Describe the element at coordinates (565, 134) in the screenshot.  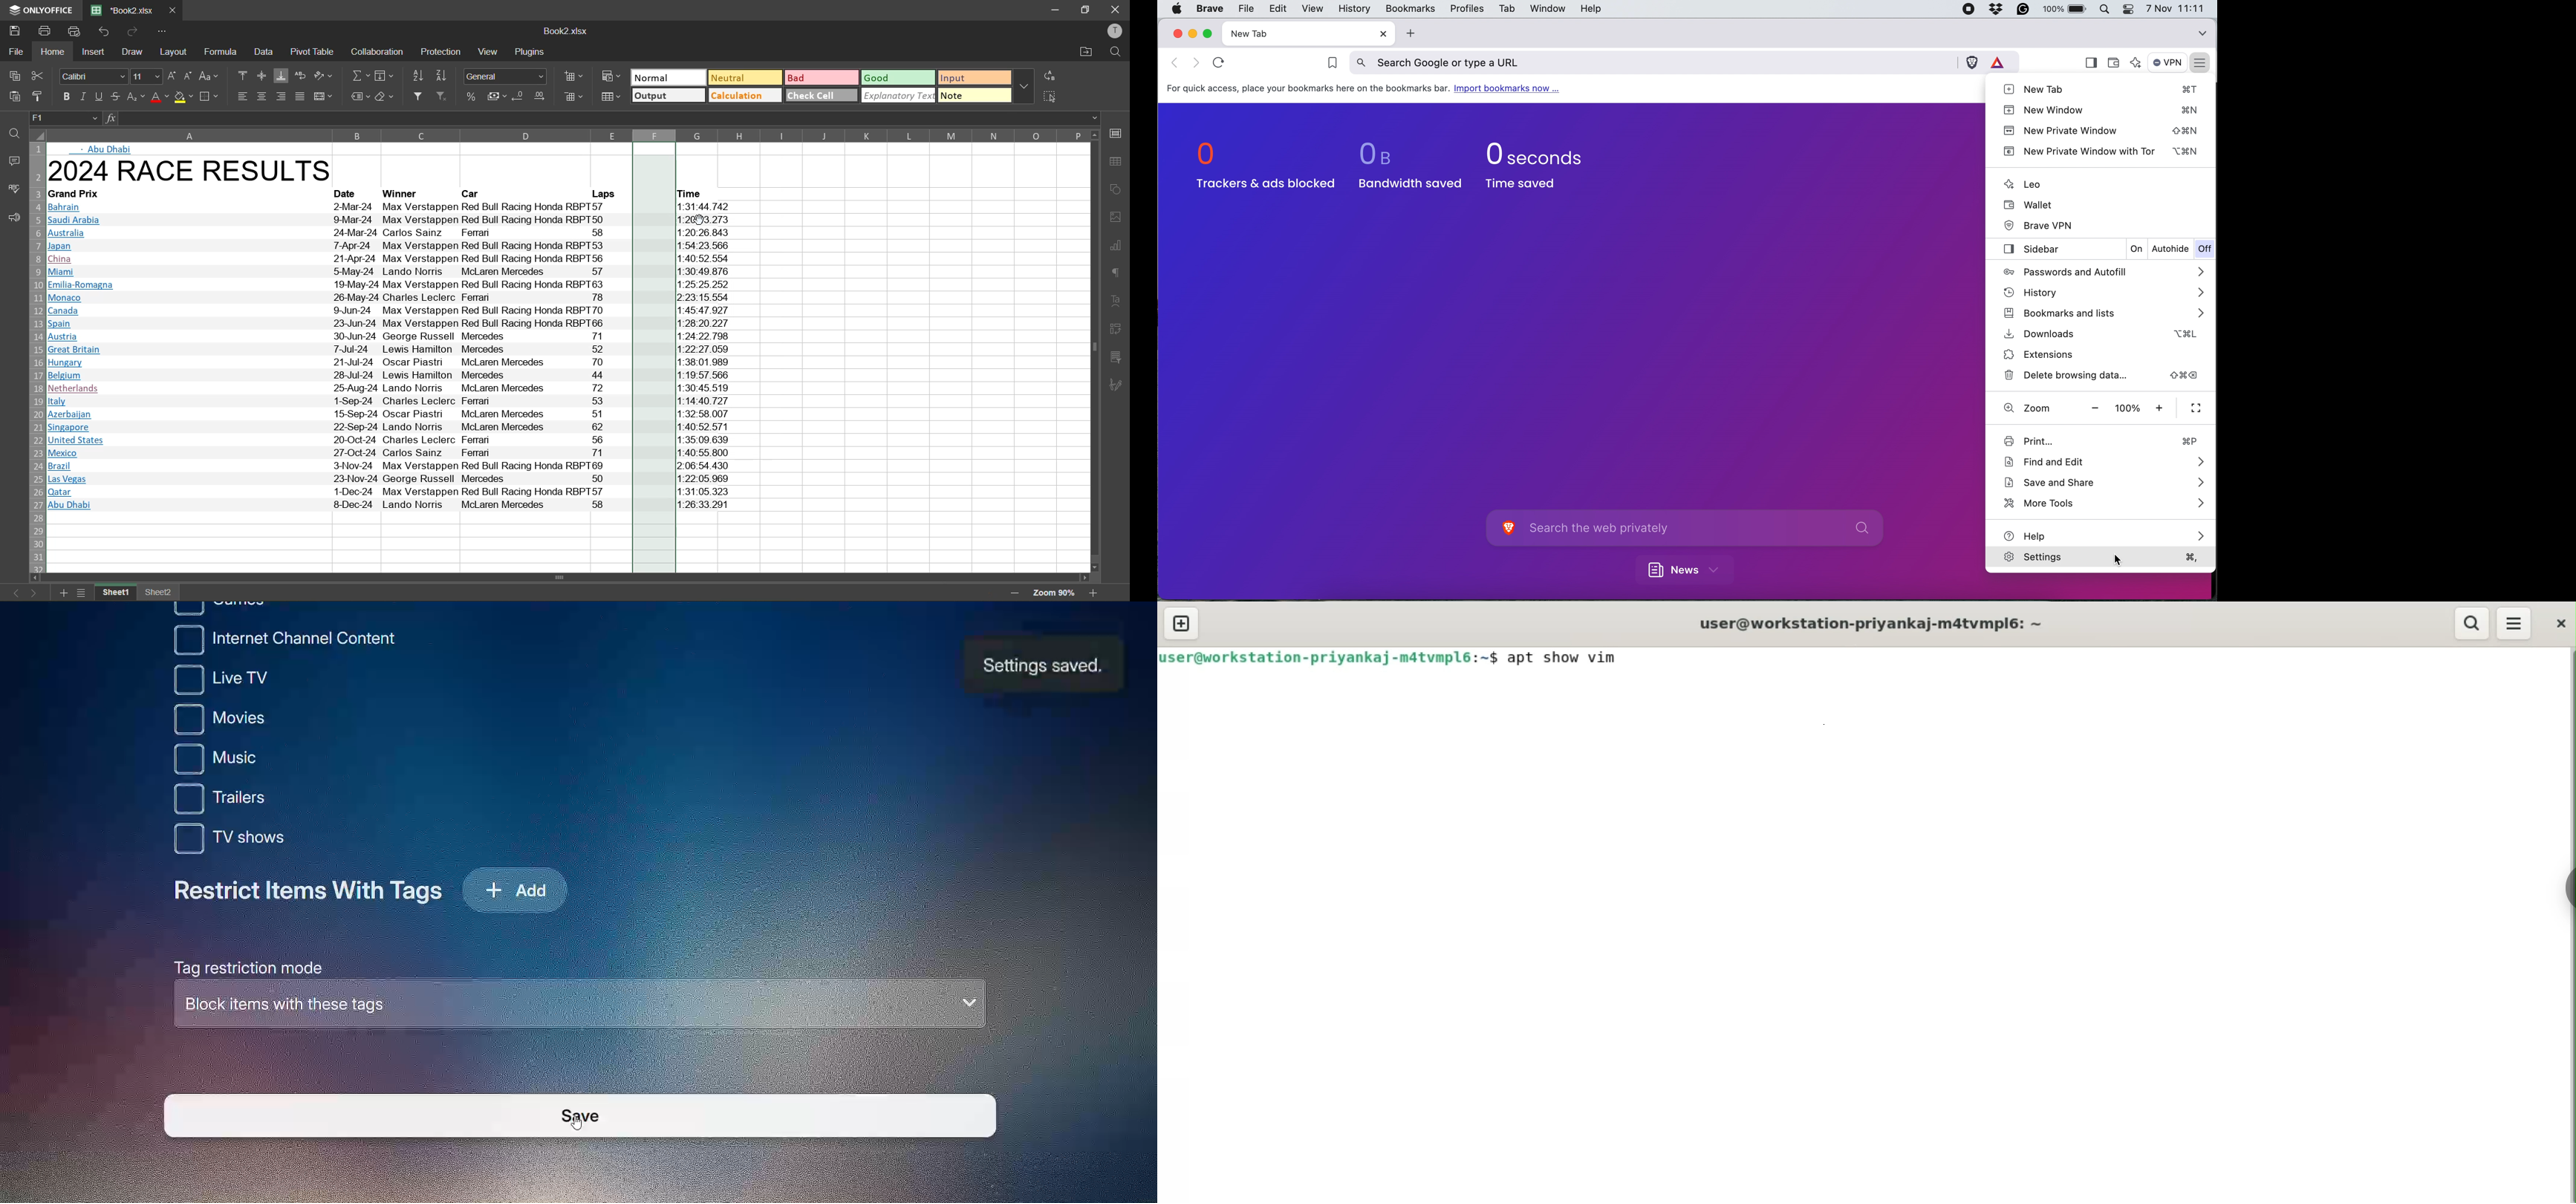
I see `column names` at that location.